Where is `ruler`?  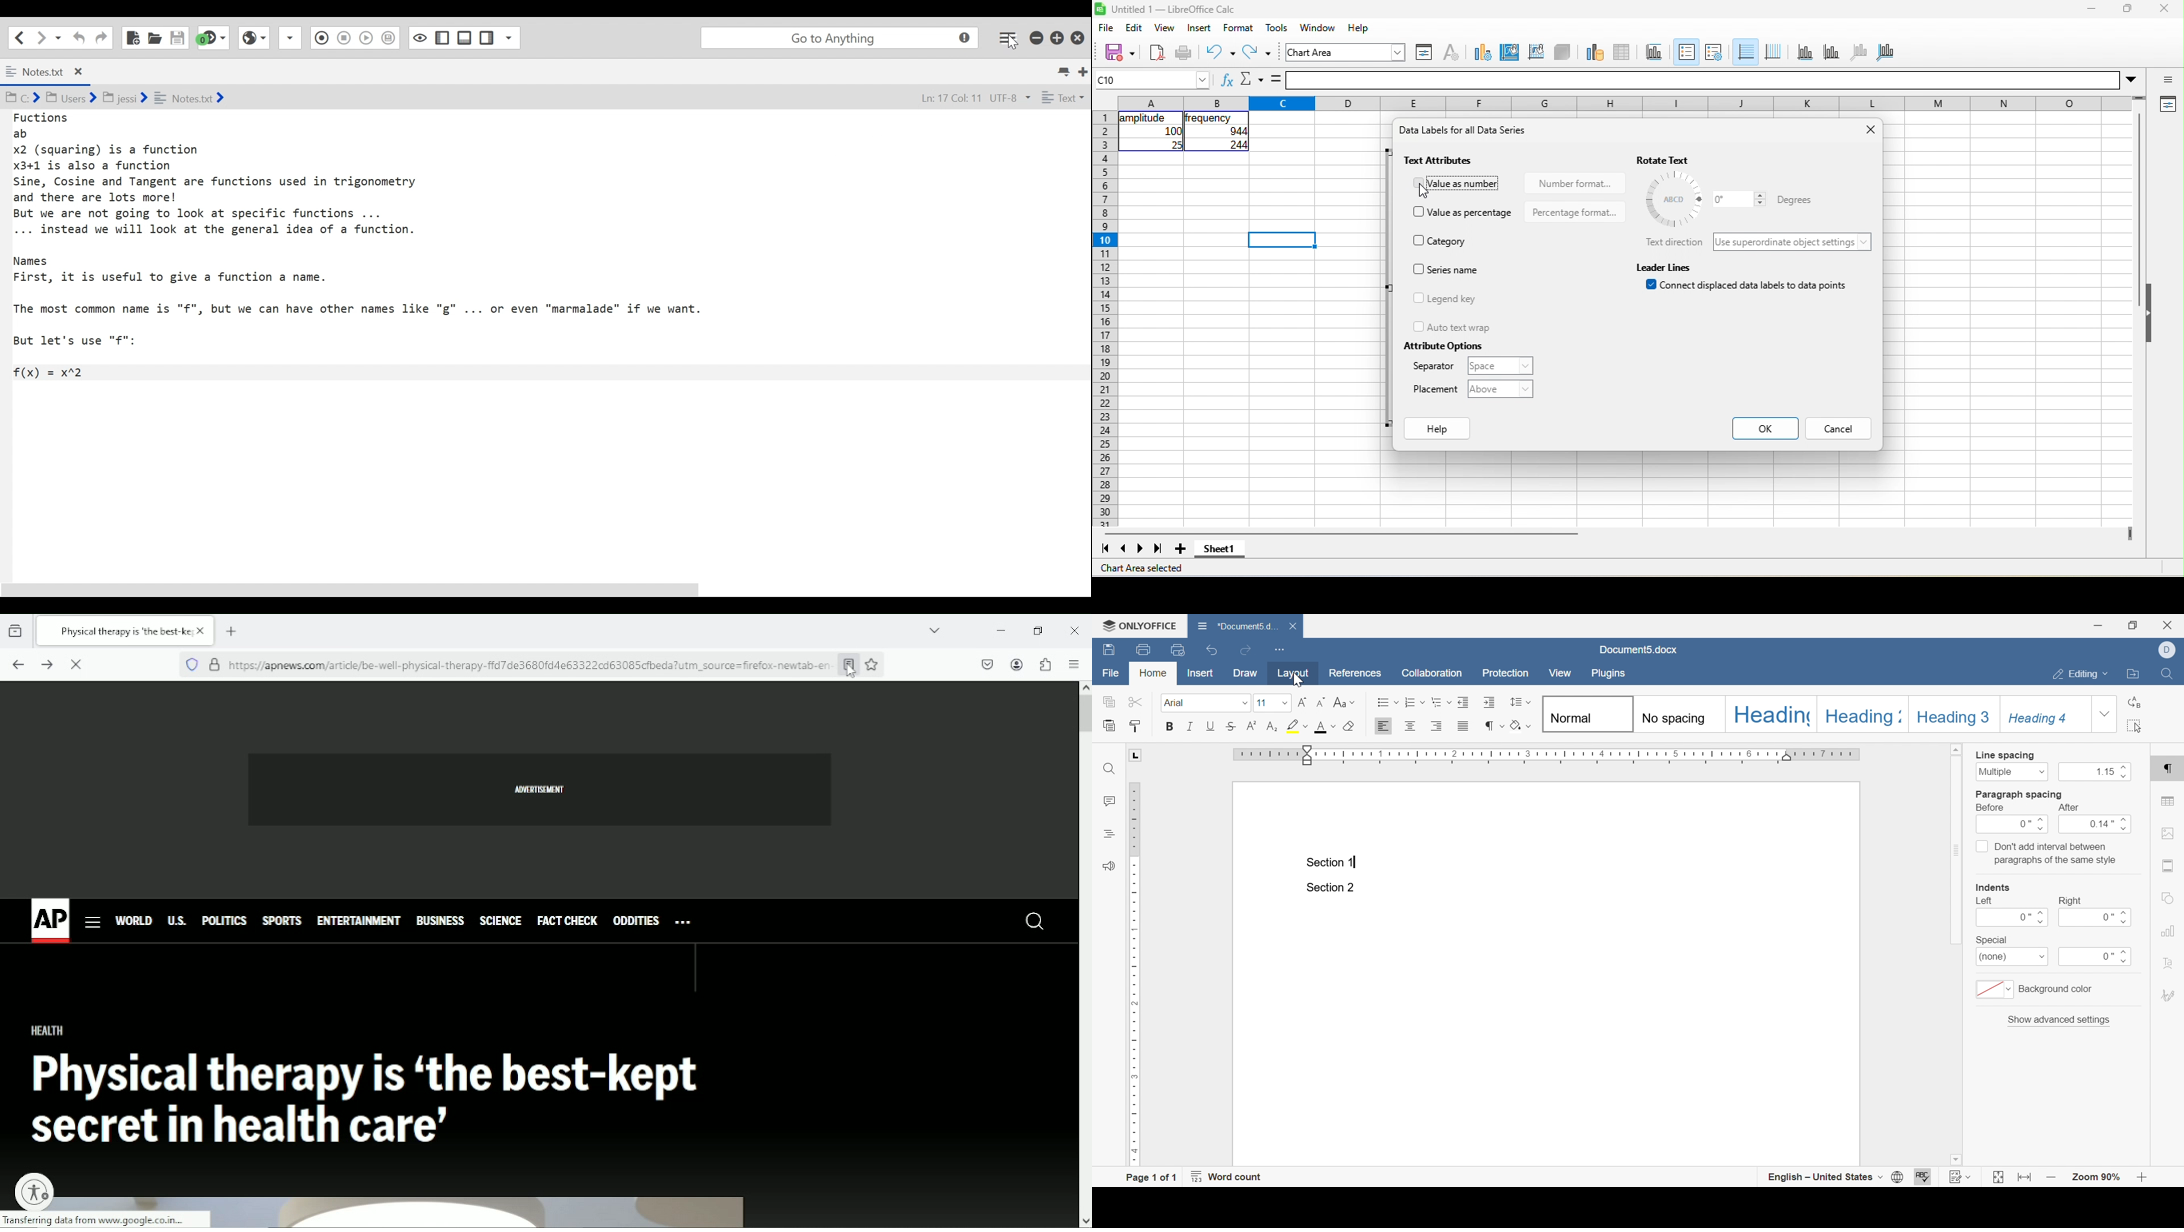 ruler is located at coordinates (1135, 975).